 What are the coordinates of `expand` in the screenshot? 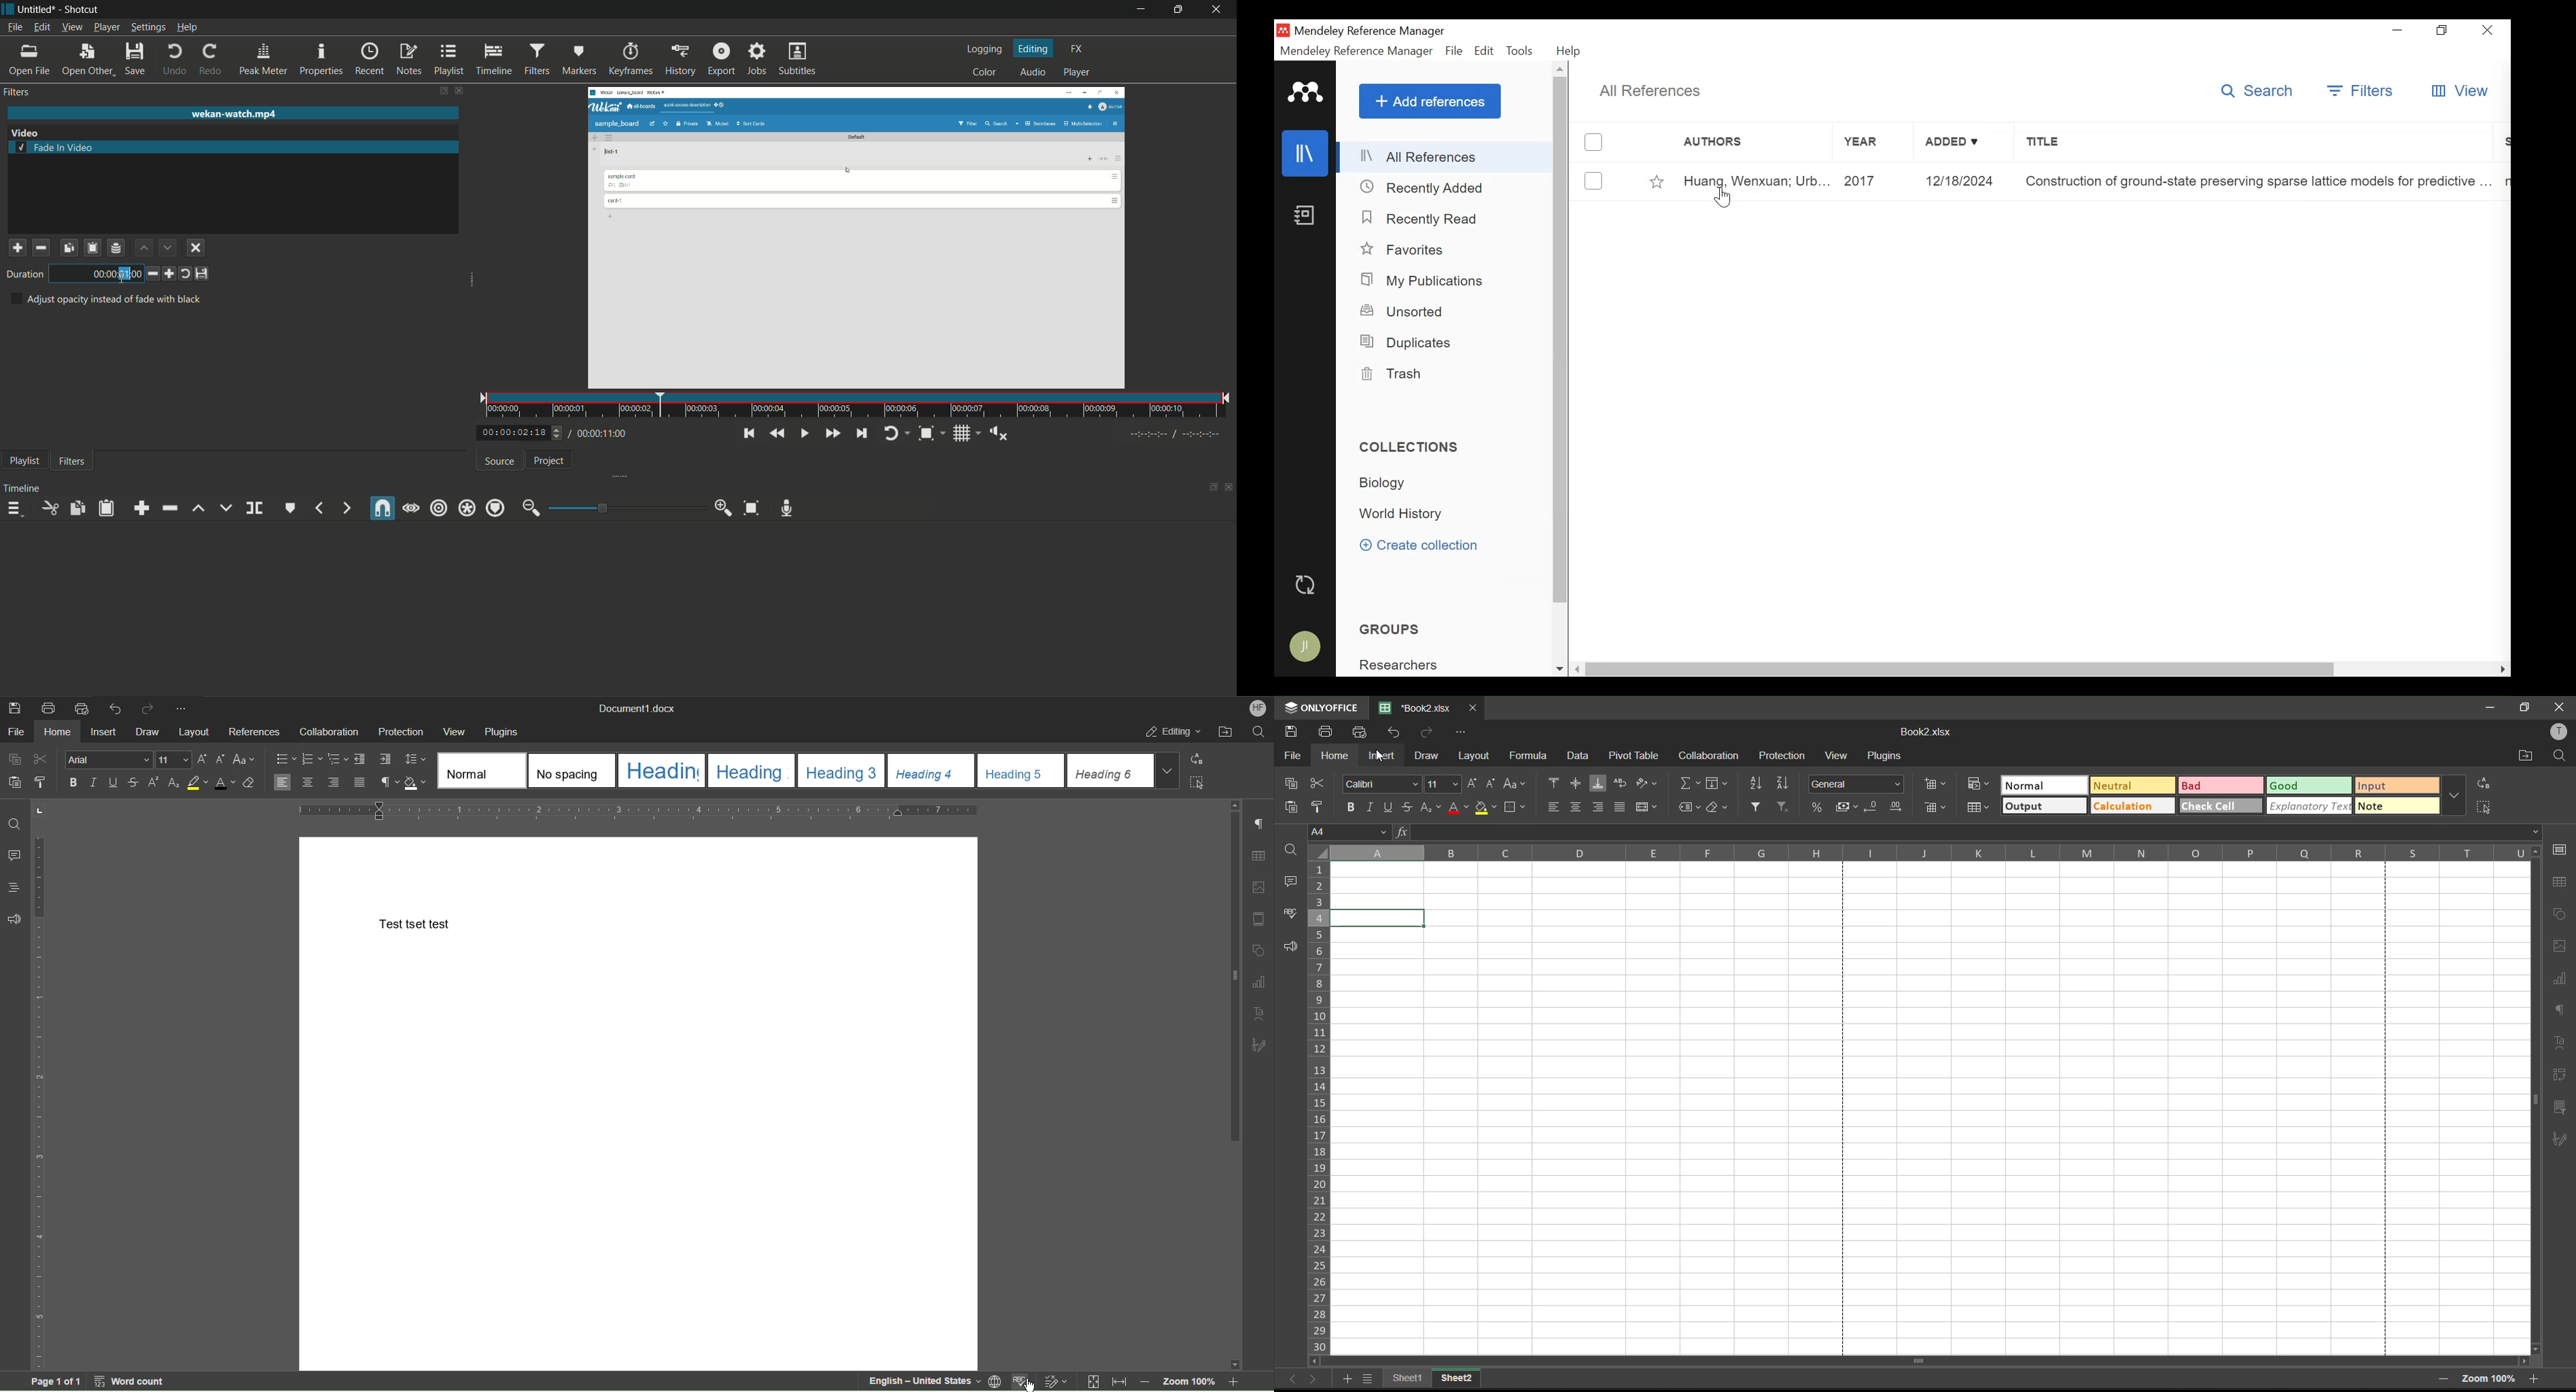 It's located at (472, 282).